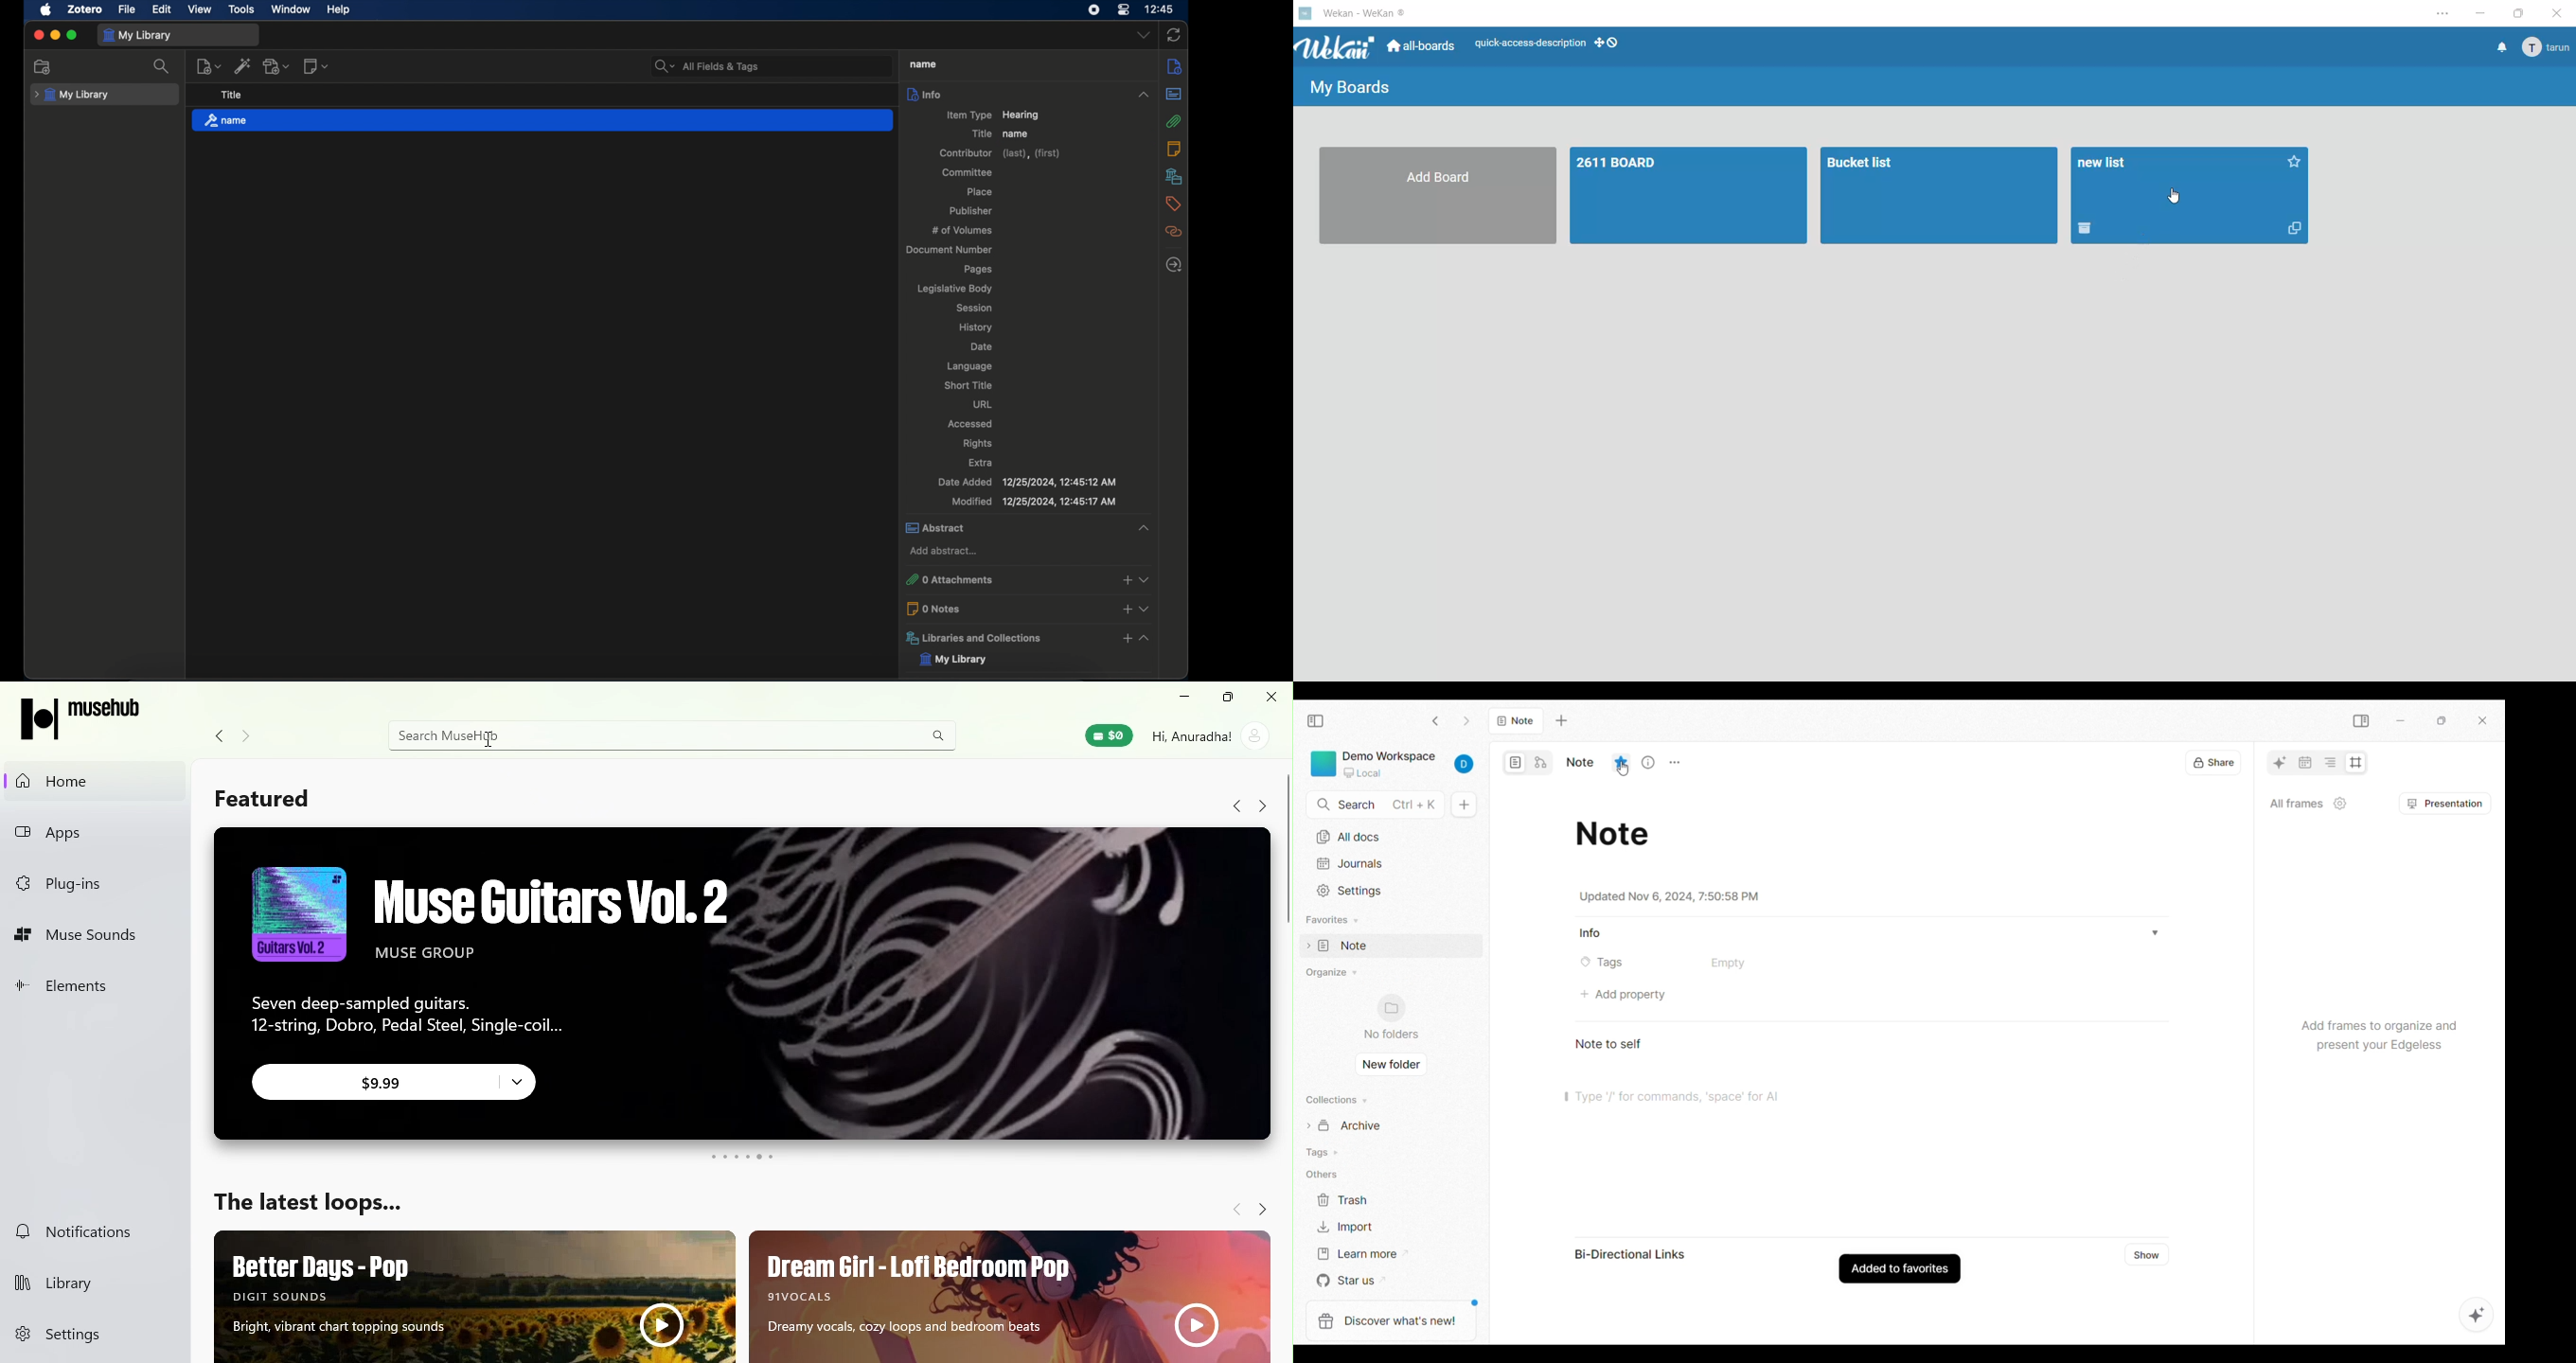 Image resolution: width=2576 pixels, height=1372 pixels. I want to click on my library, so click(951, 659).